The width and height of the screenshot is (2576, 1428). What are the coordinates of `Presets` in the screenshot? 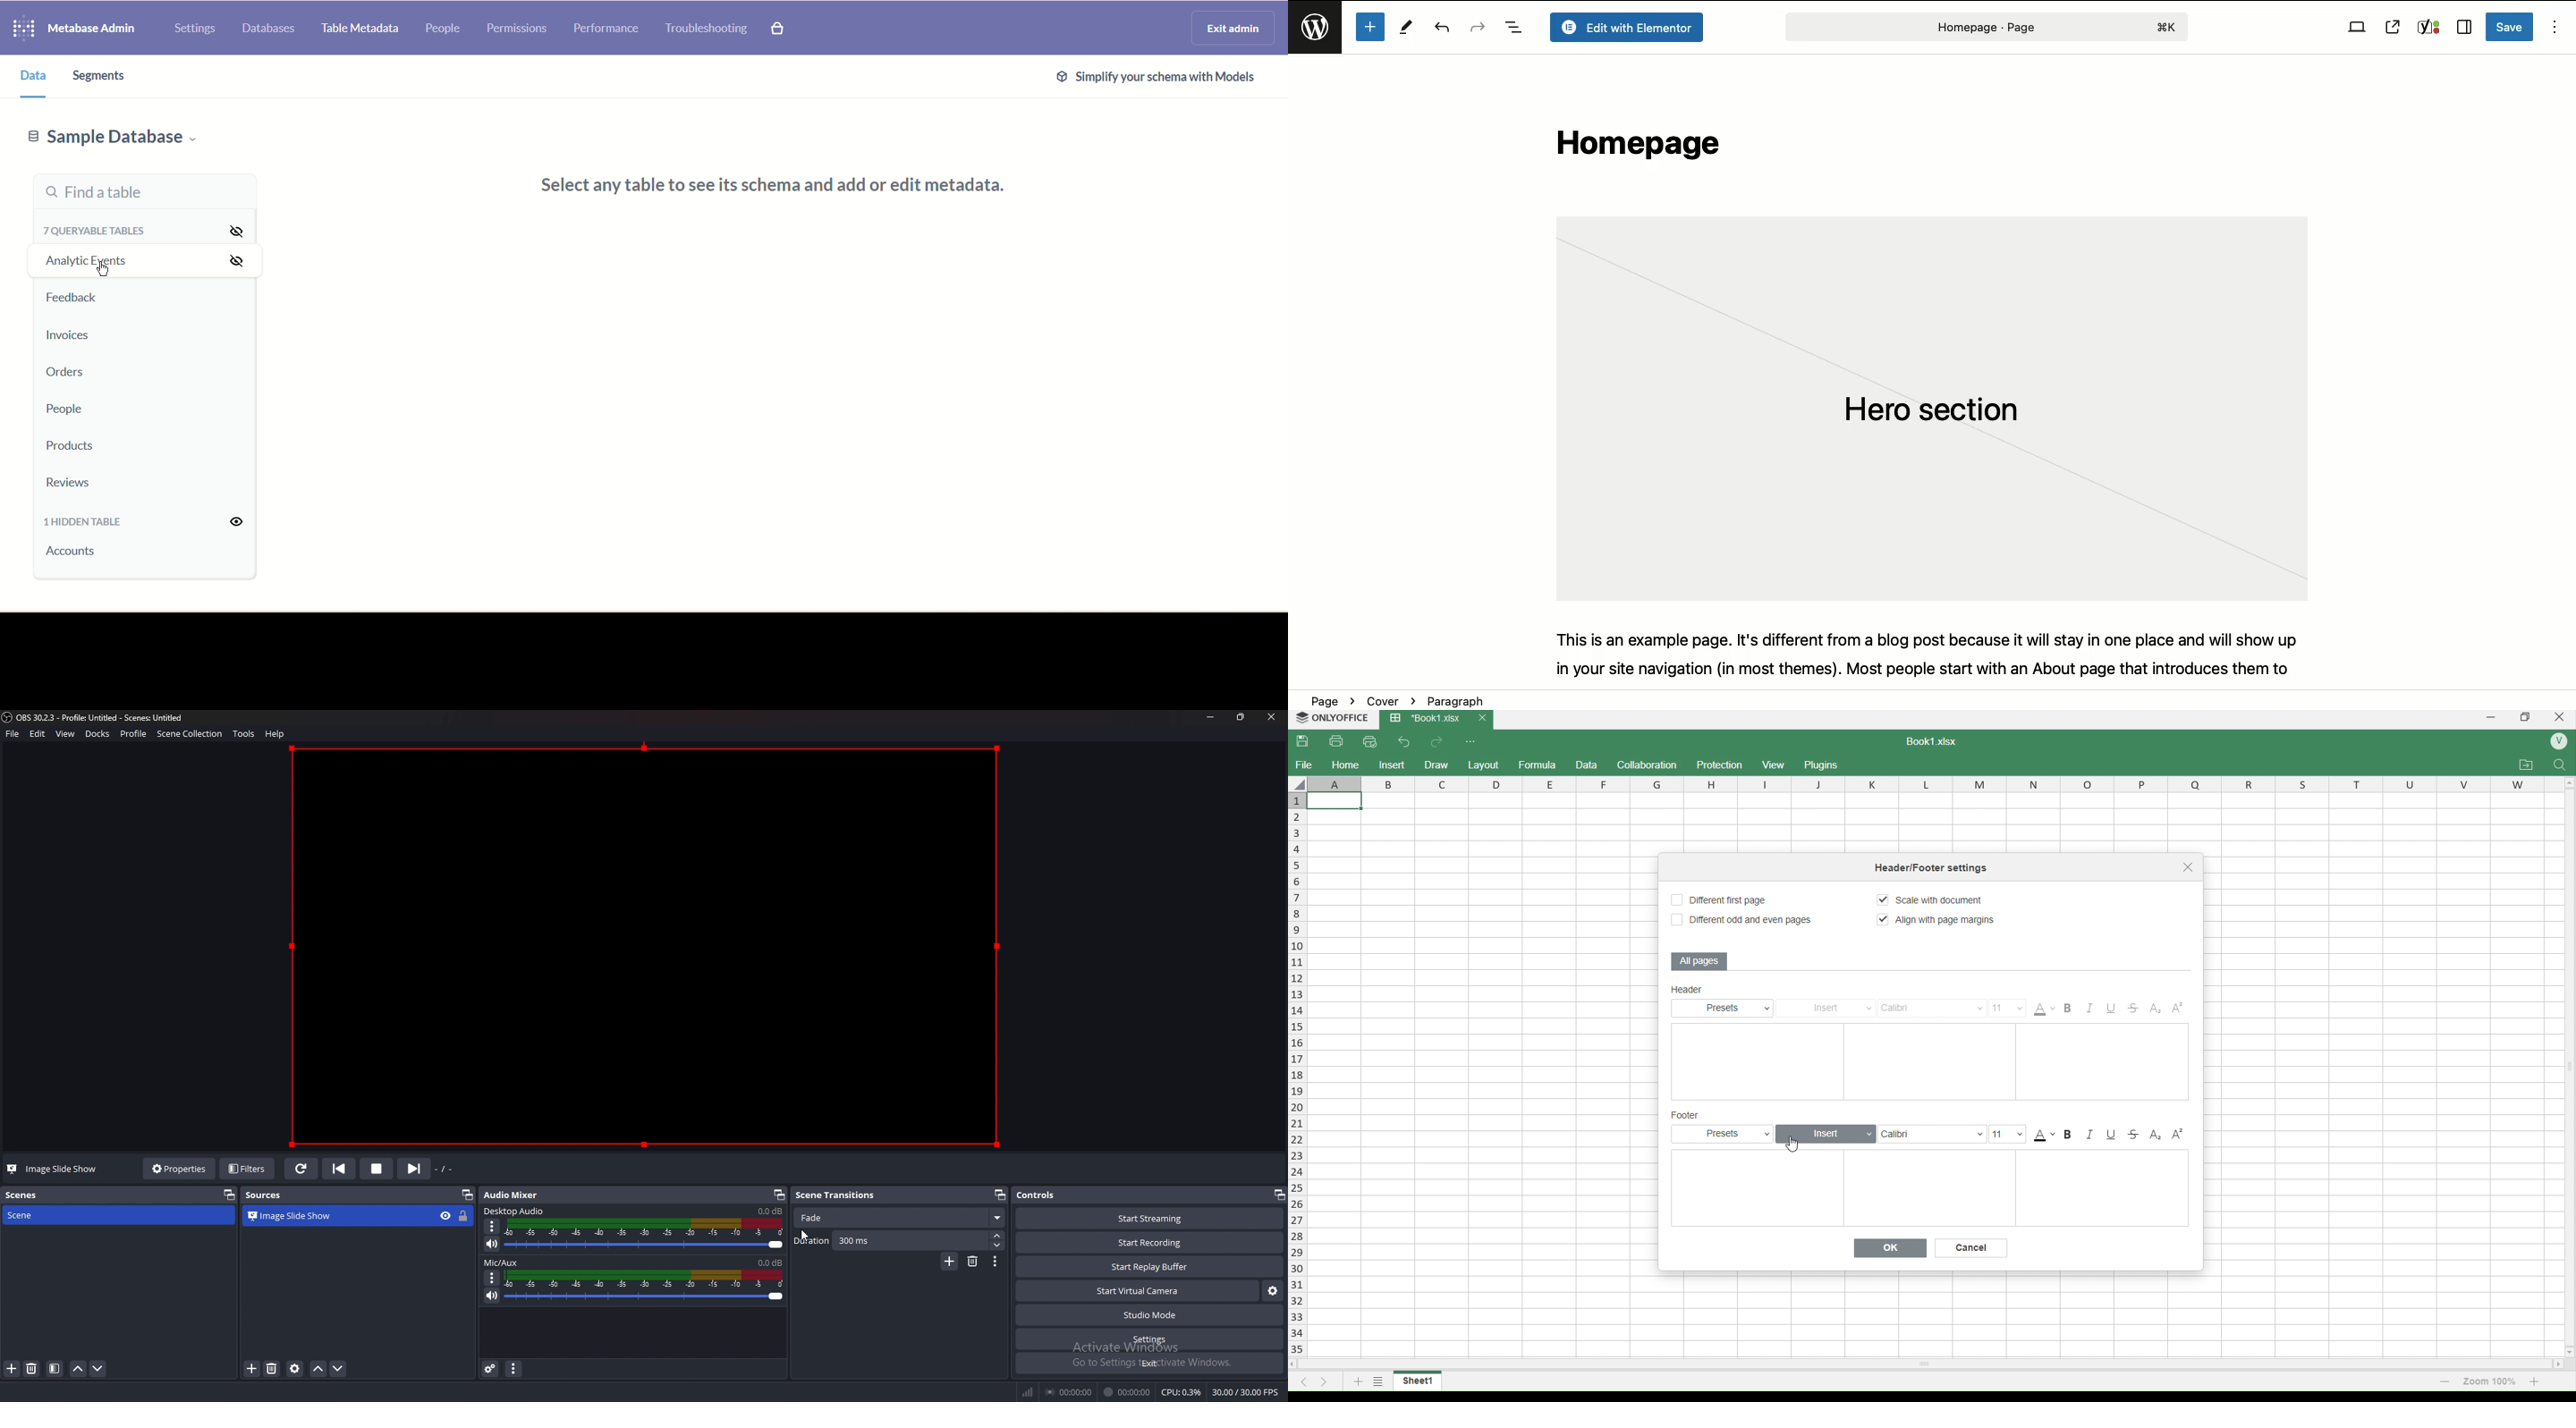 It's located at (1726, 1008).